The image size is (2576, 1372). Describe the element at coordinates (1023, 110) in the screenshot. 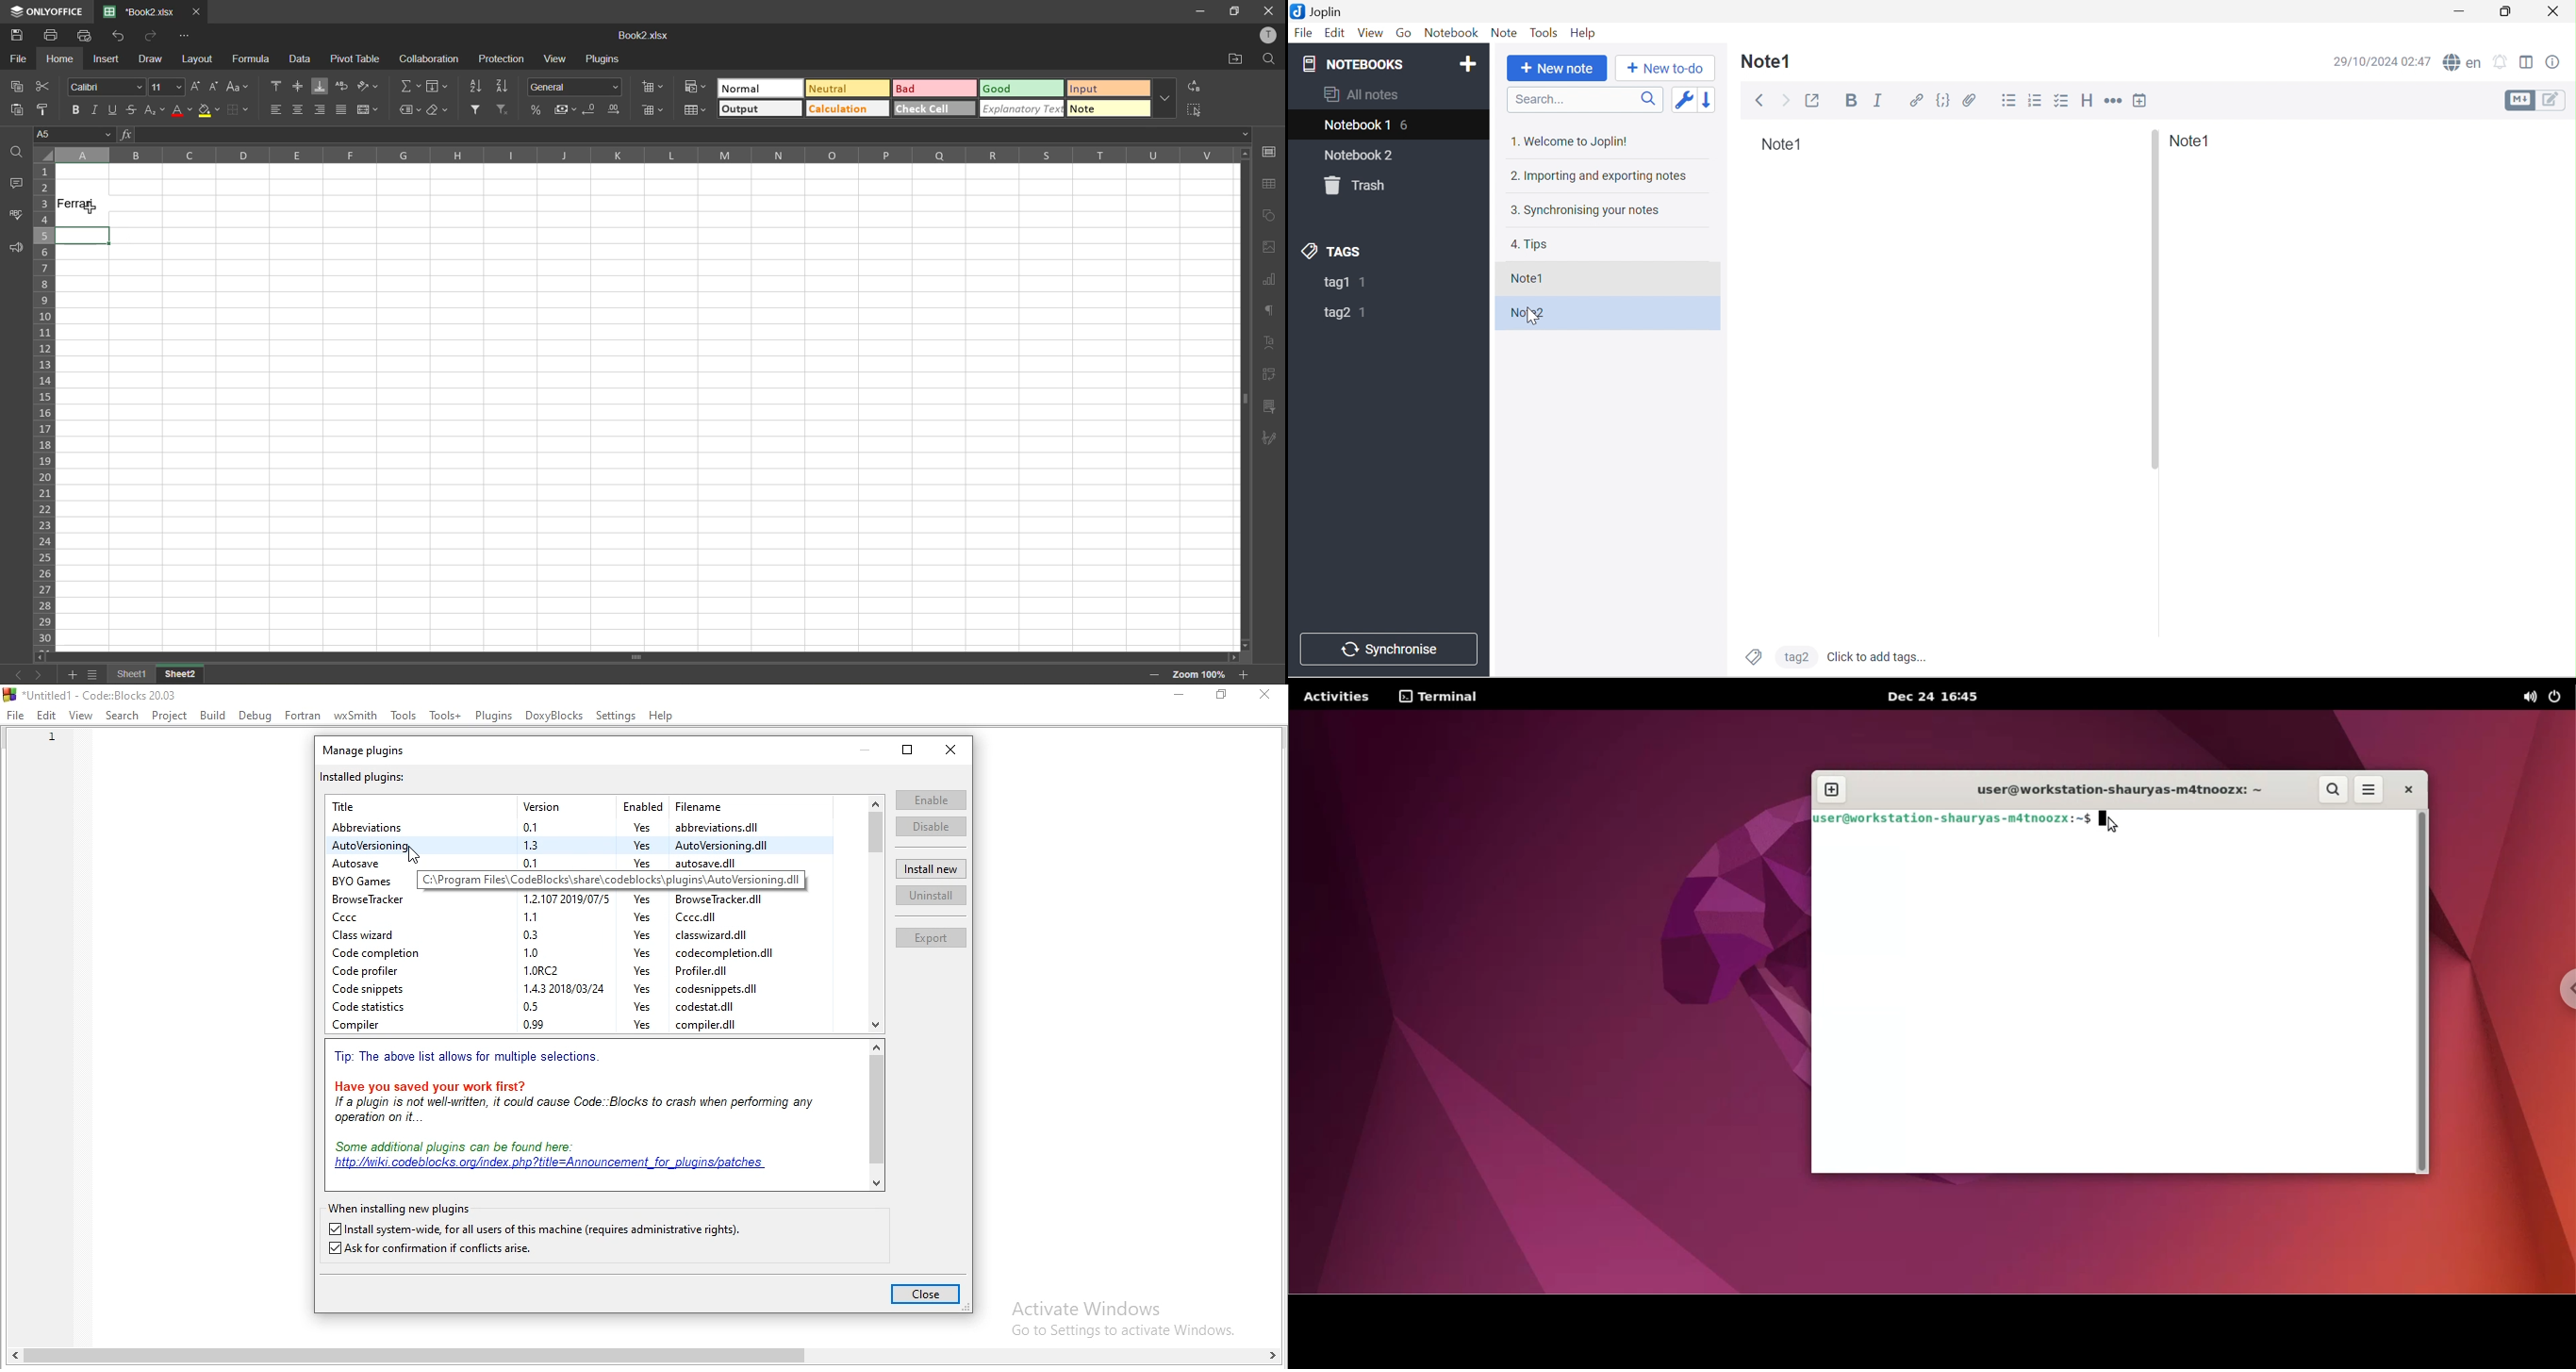

I see `explanatory text` at that location.